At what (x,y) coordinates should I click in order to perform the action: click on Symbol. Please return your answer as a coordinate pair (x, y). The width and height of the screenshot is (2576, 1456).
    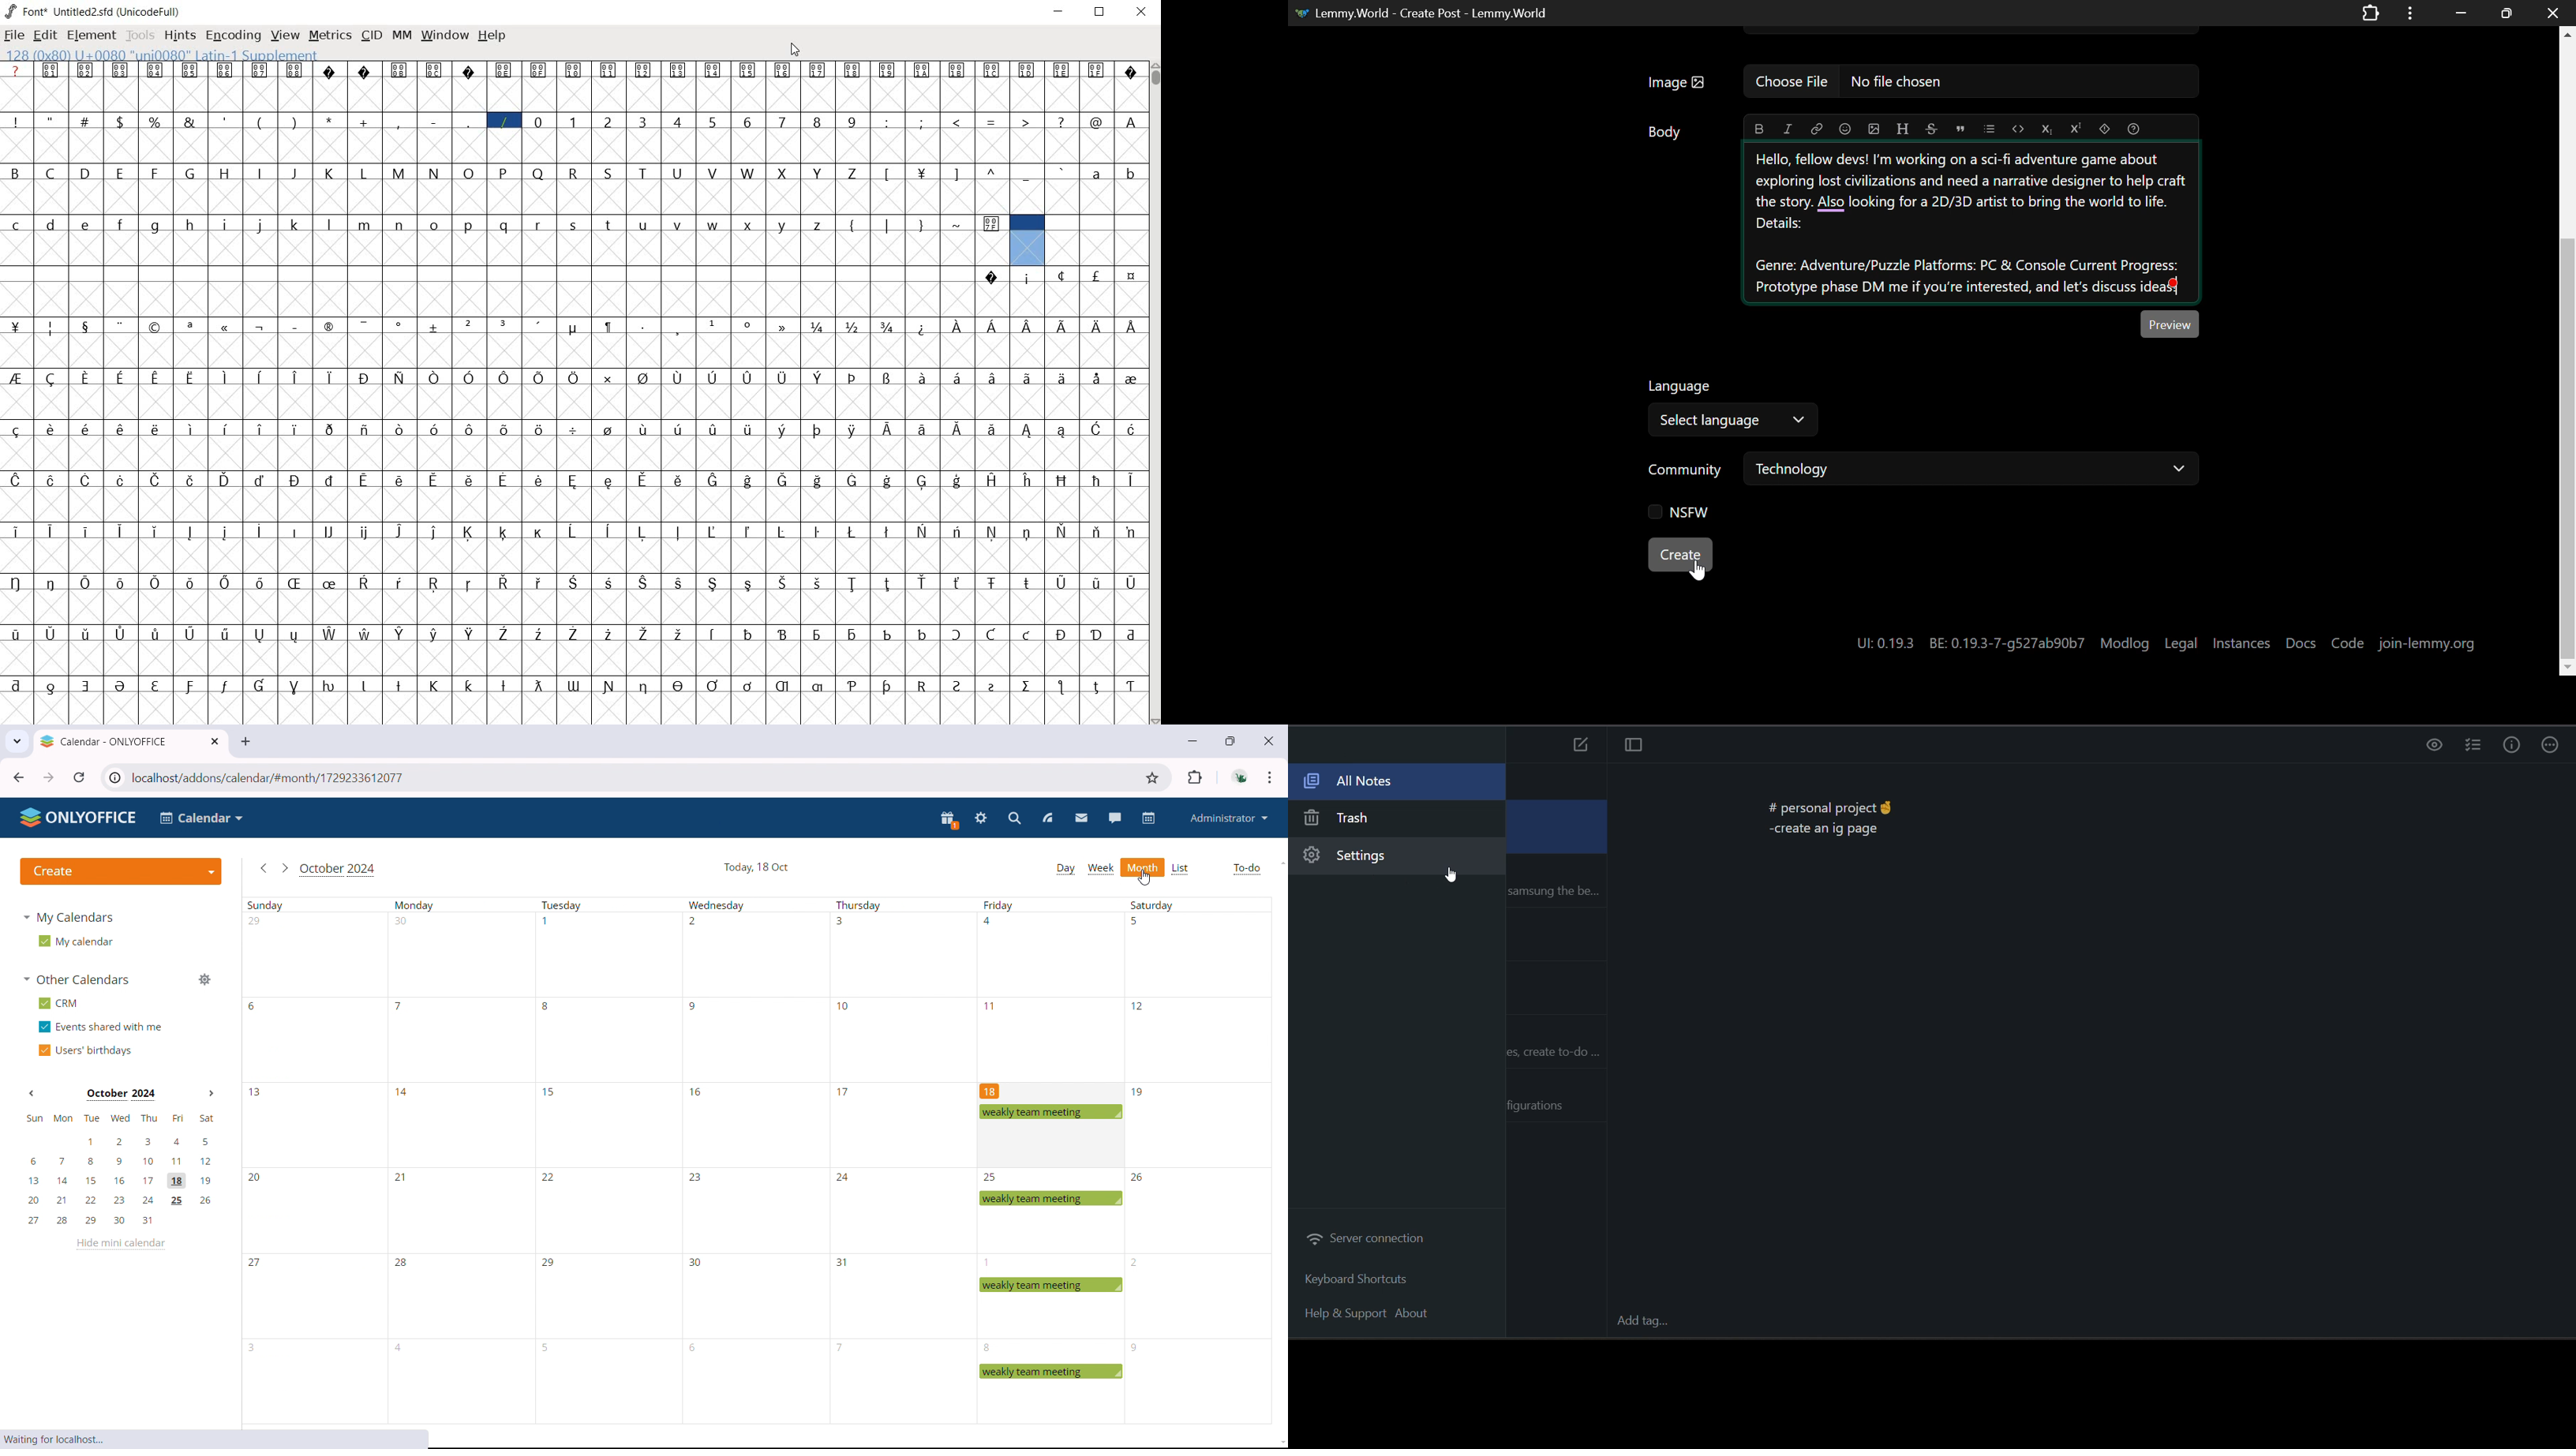
    Looking at the image, I should click on (748, 428).